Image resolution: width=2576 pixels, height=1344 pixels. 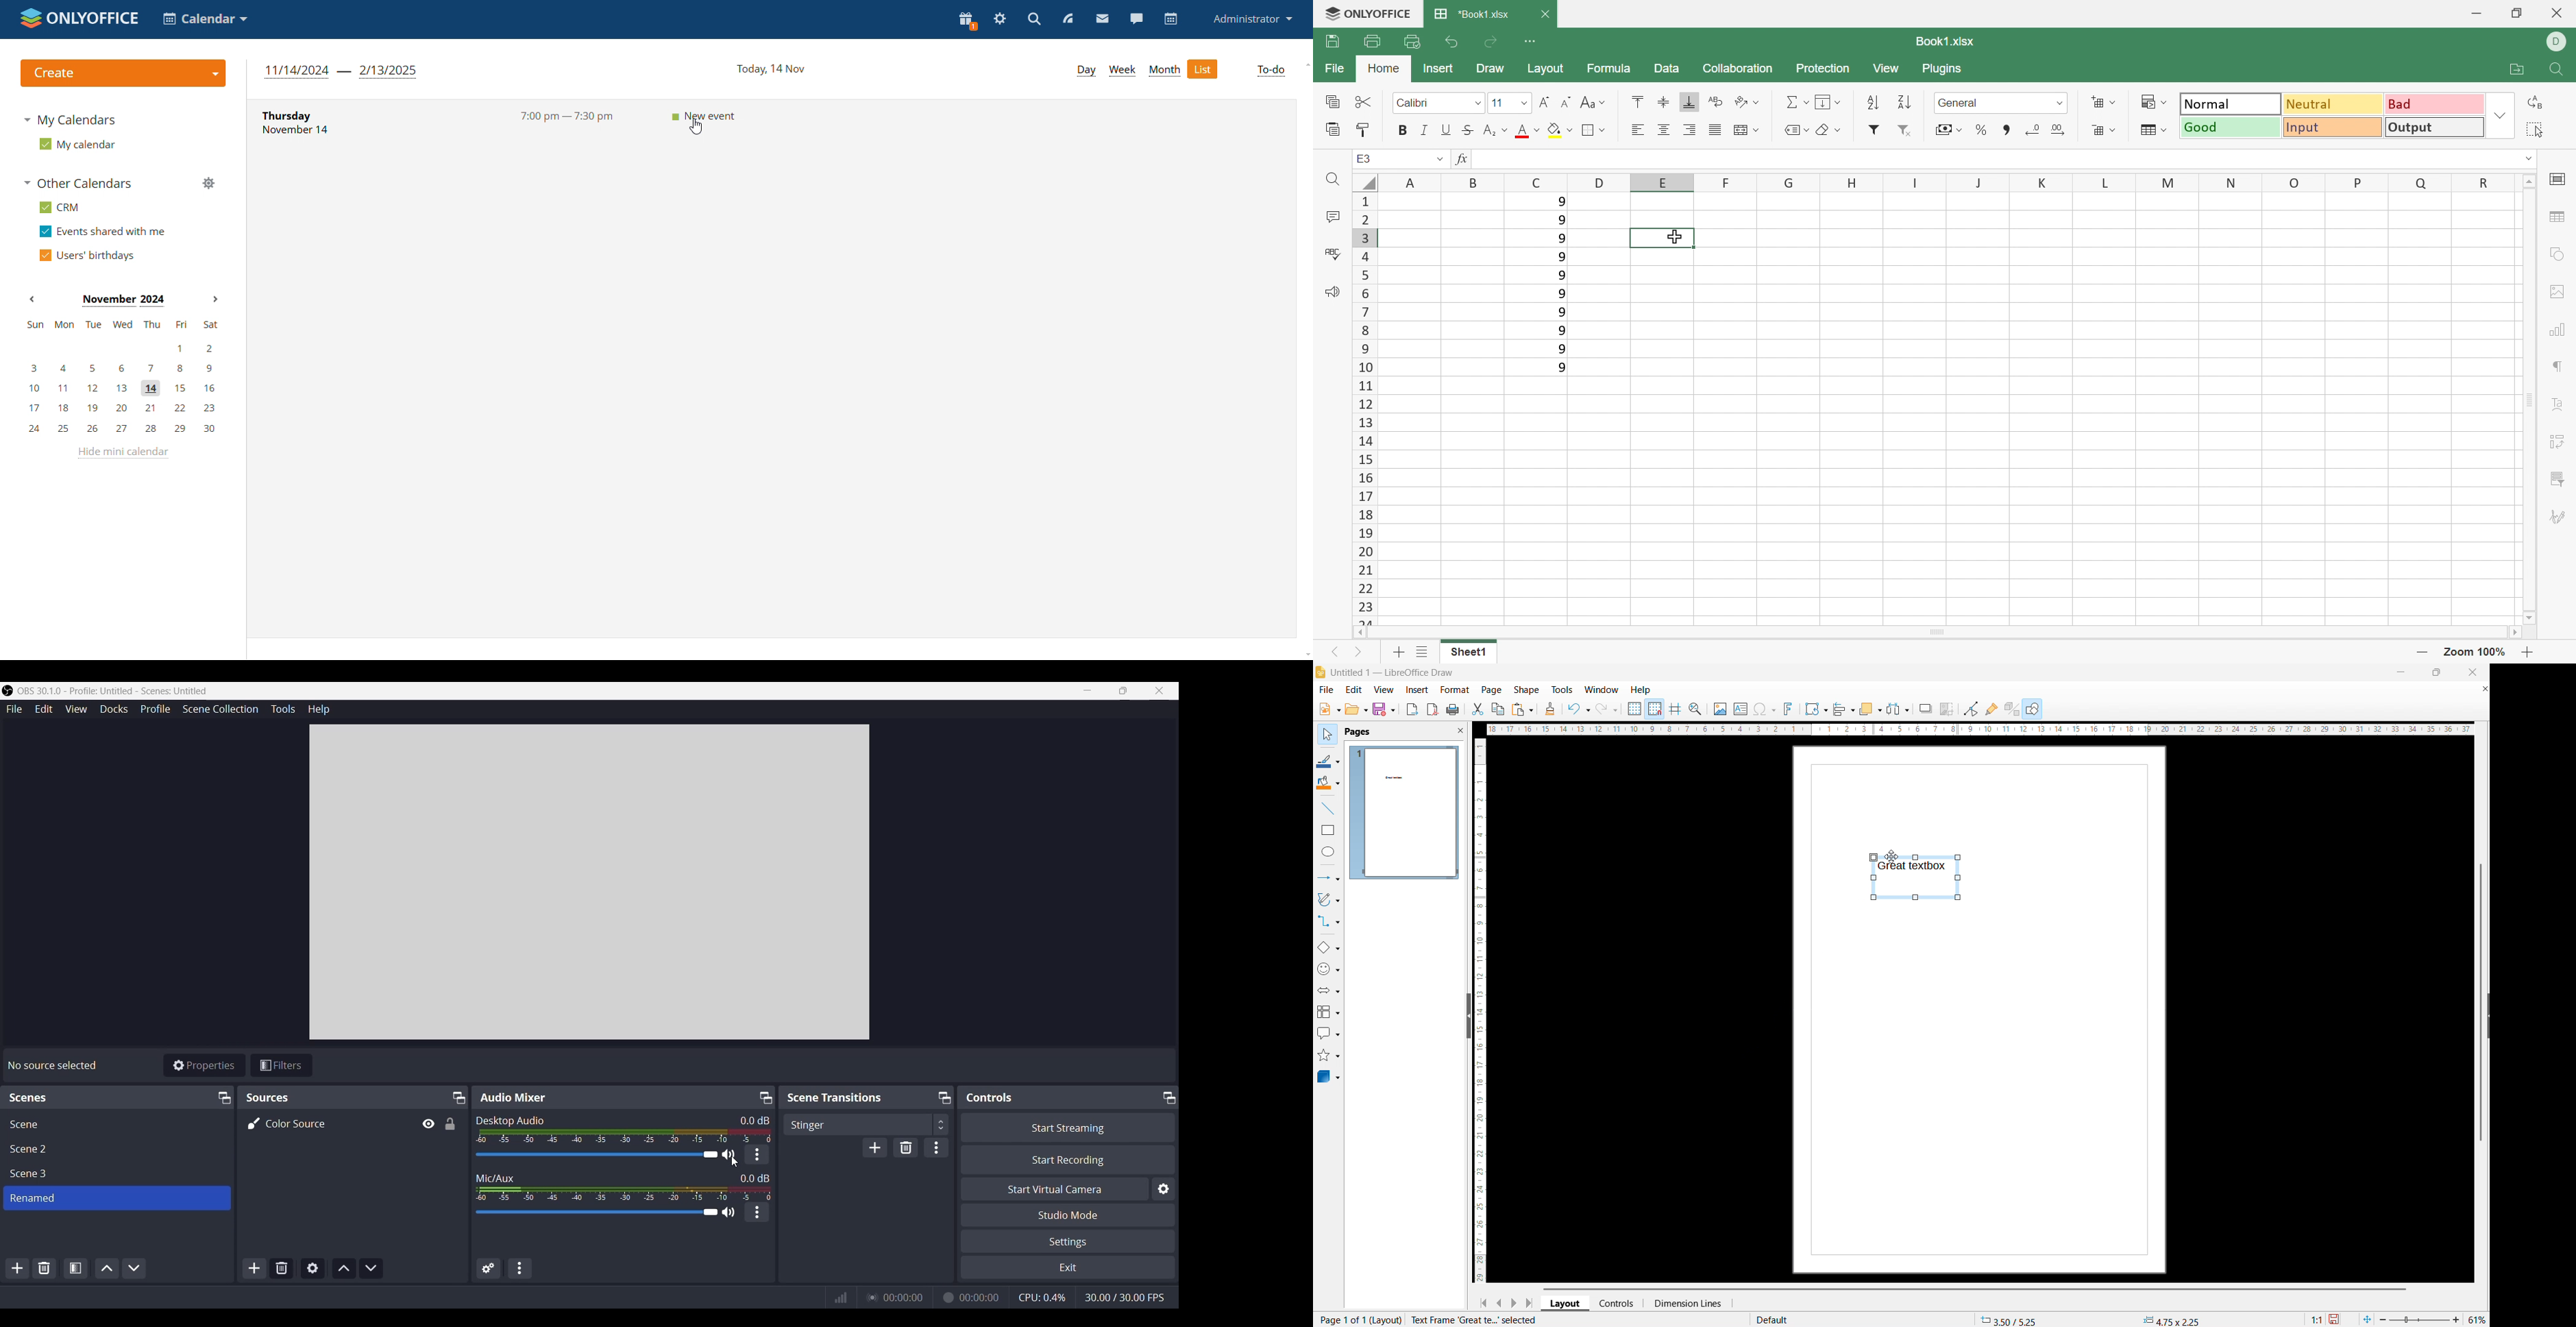 I want to click on Current scene, so click(x=118, y=1197).